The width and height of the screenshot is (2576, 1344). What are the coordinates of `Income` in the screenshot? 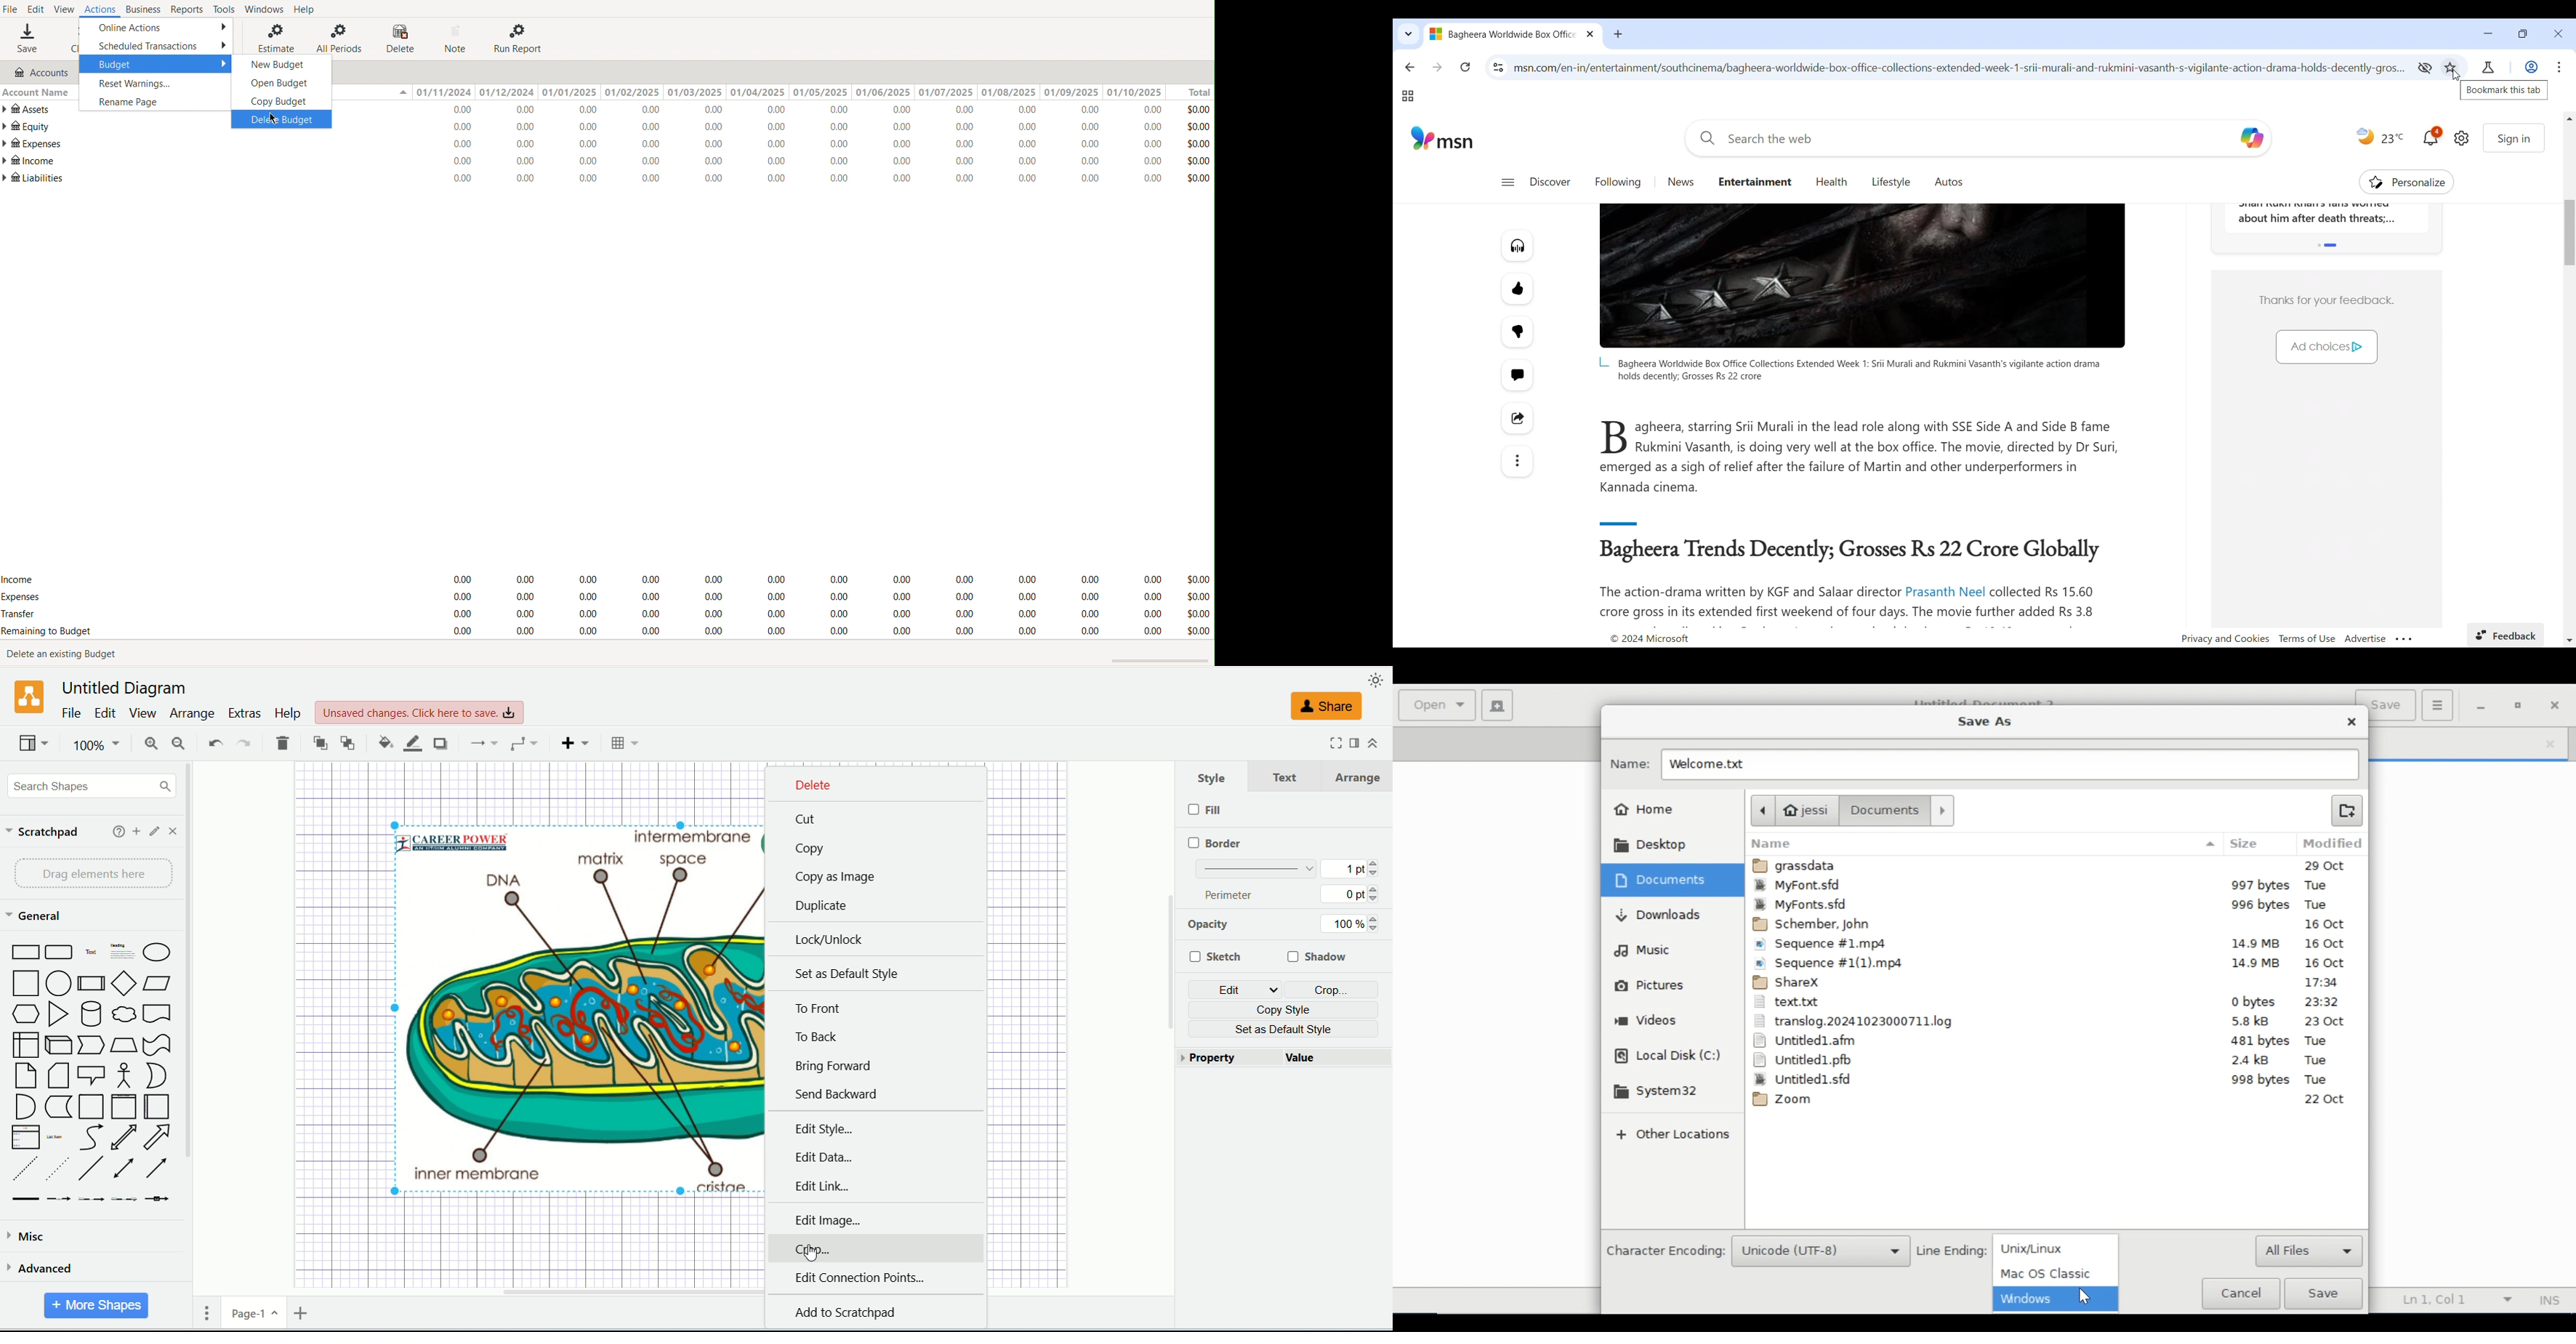 It's located at (30, 162).